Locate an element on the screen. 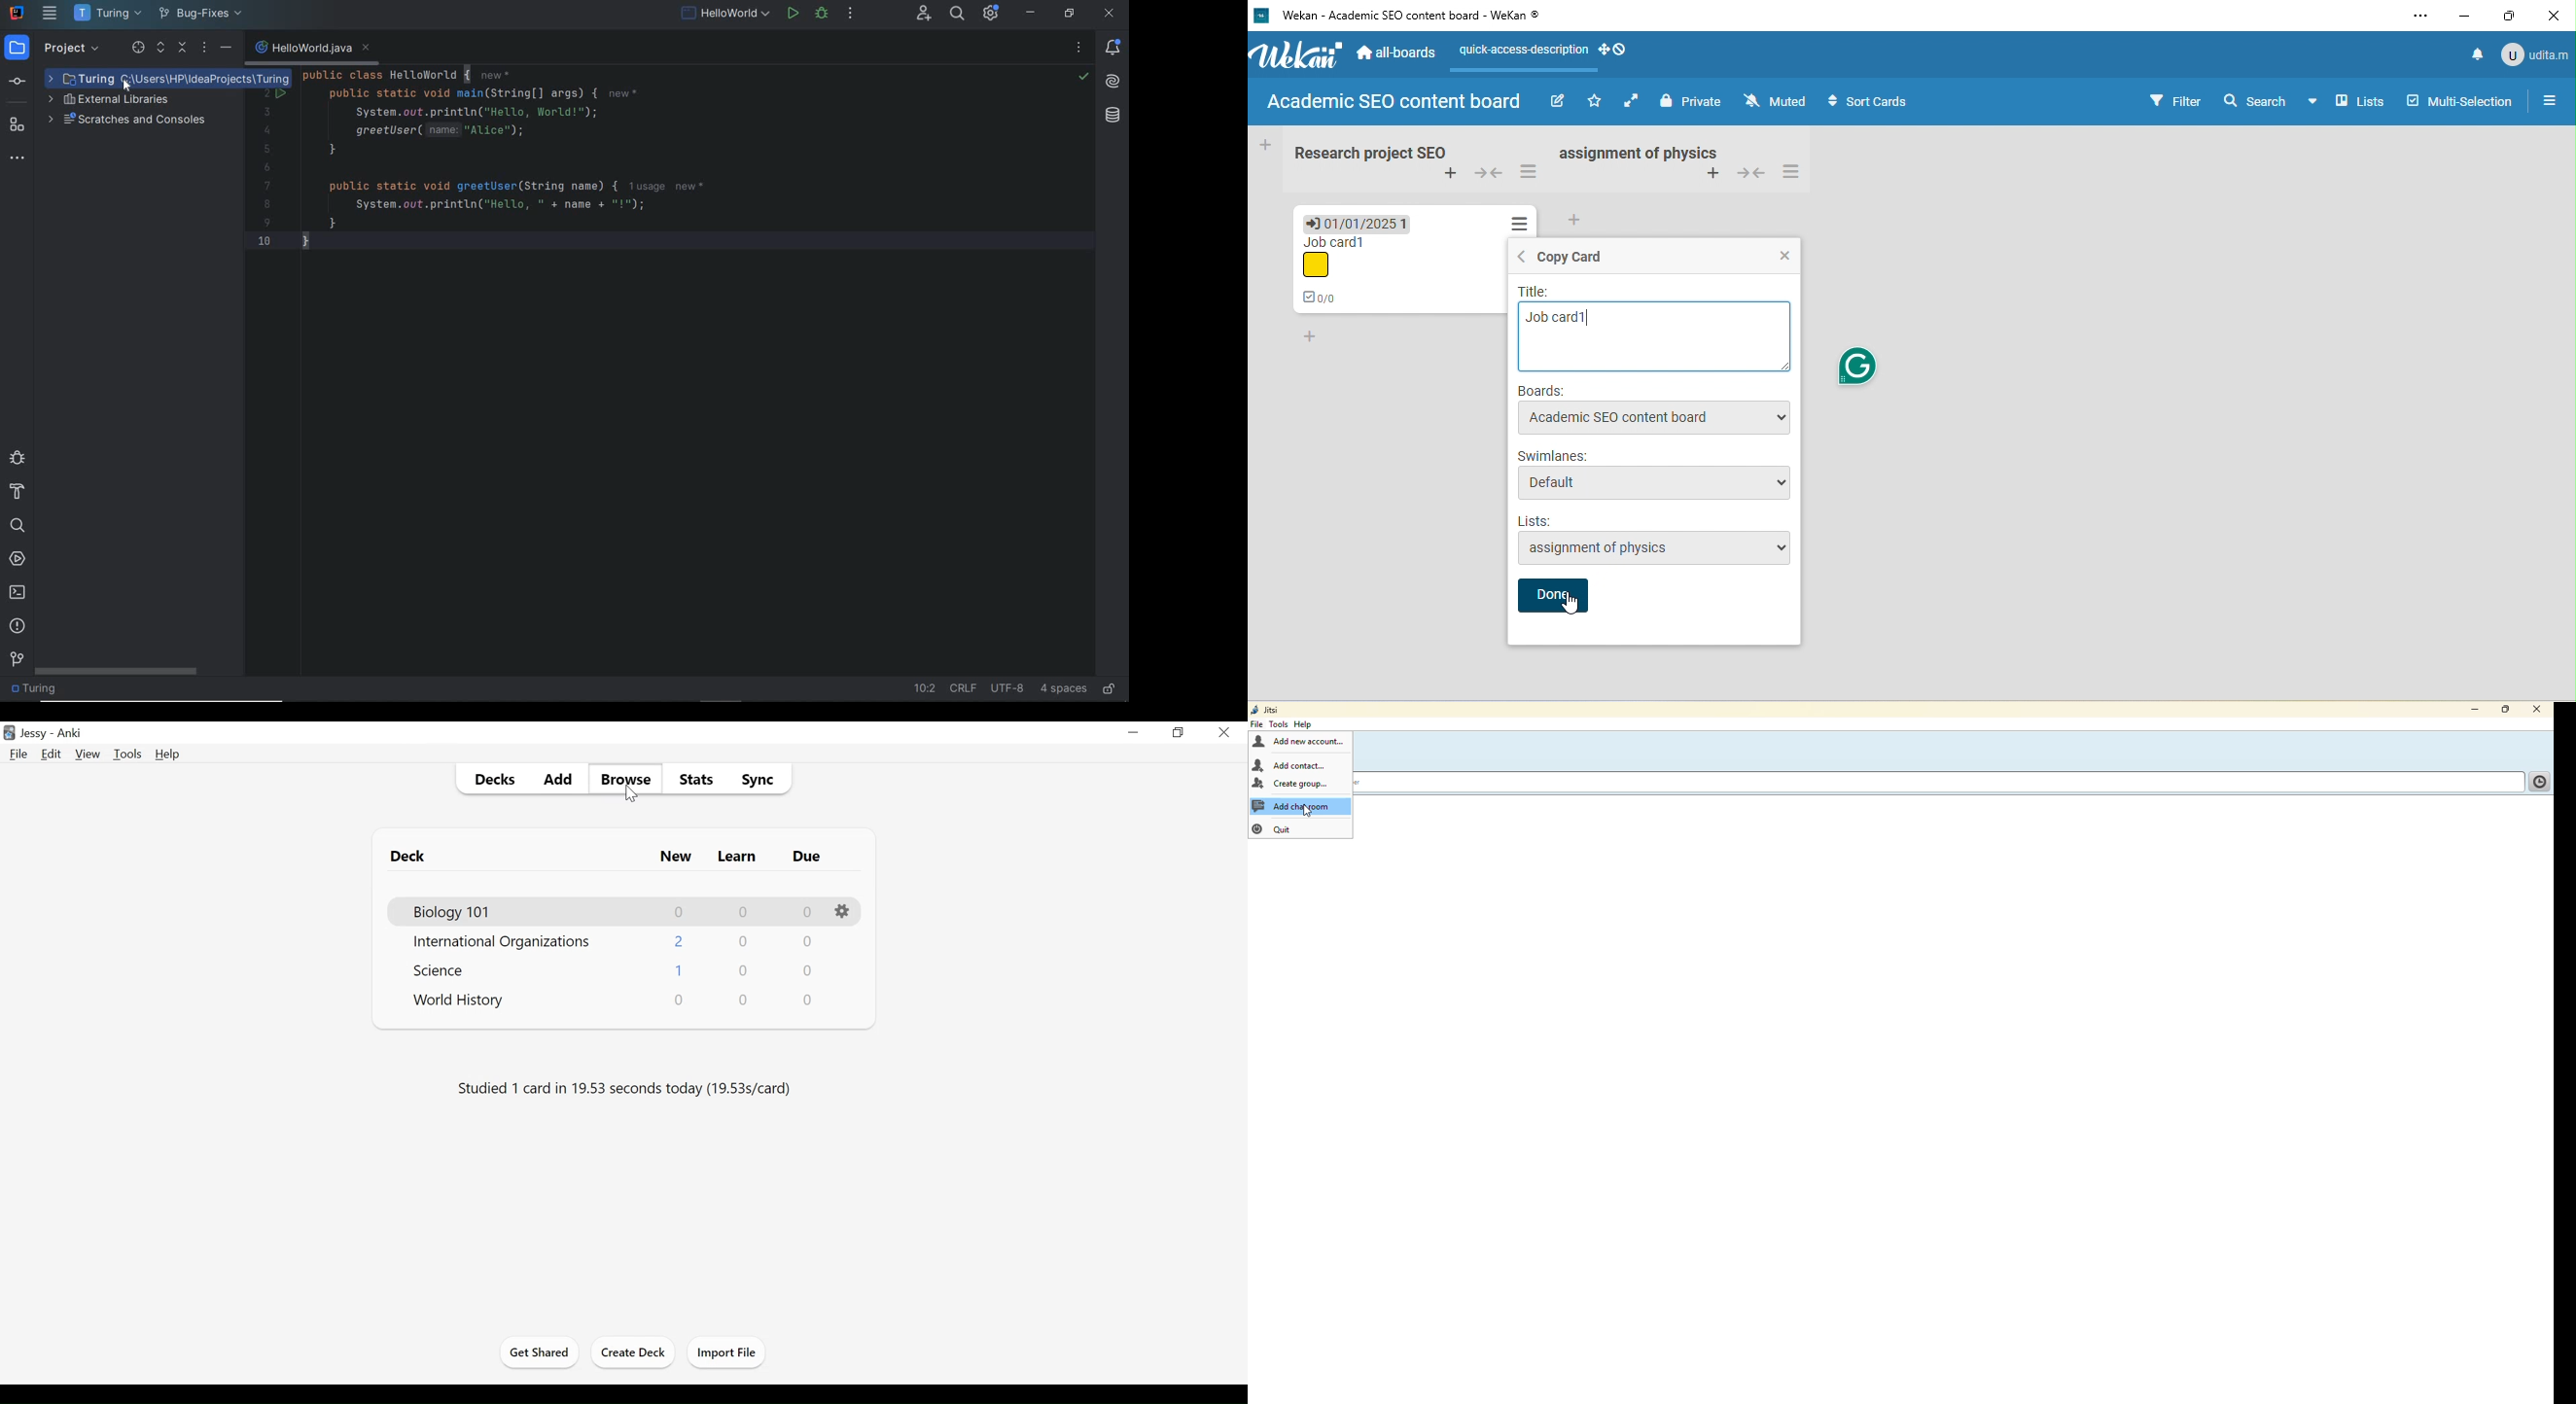 The image size is (2576, 1428). Deck Name is located at coordinates (454, 913).